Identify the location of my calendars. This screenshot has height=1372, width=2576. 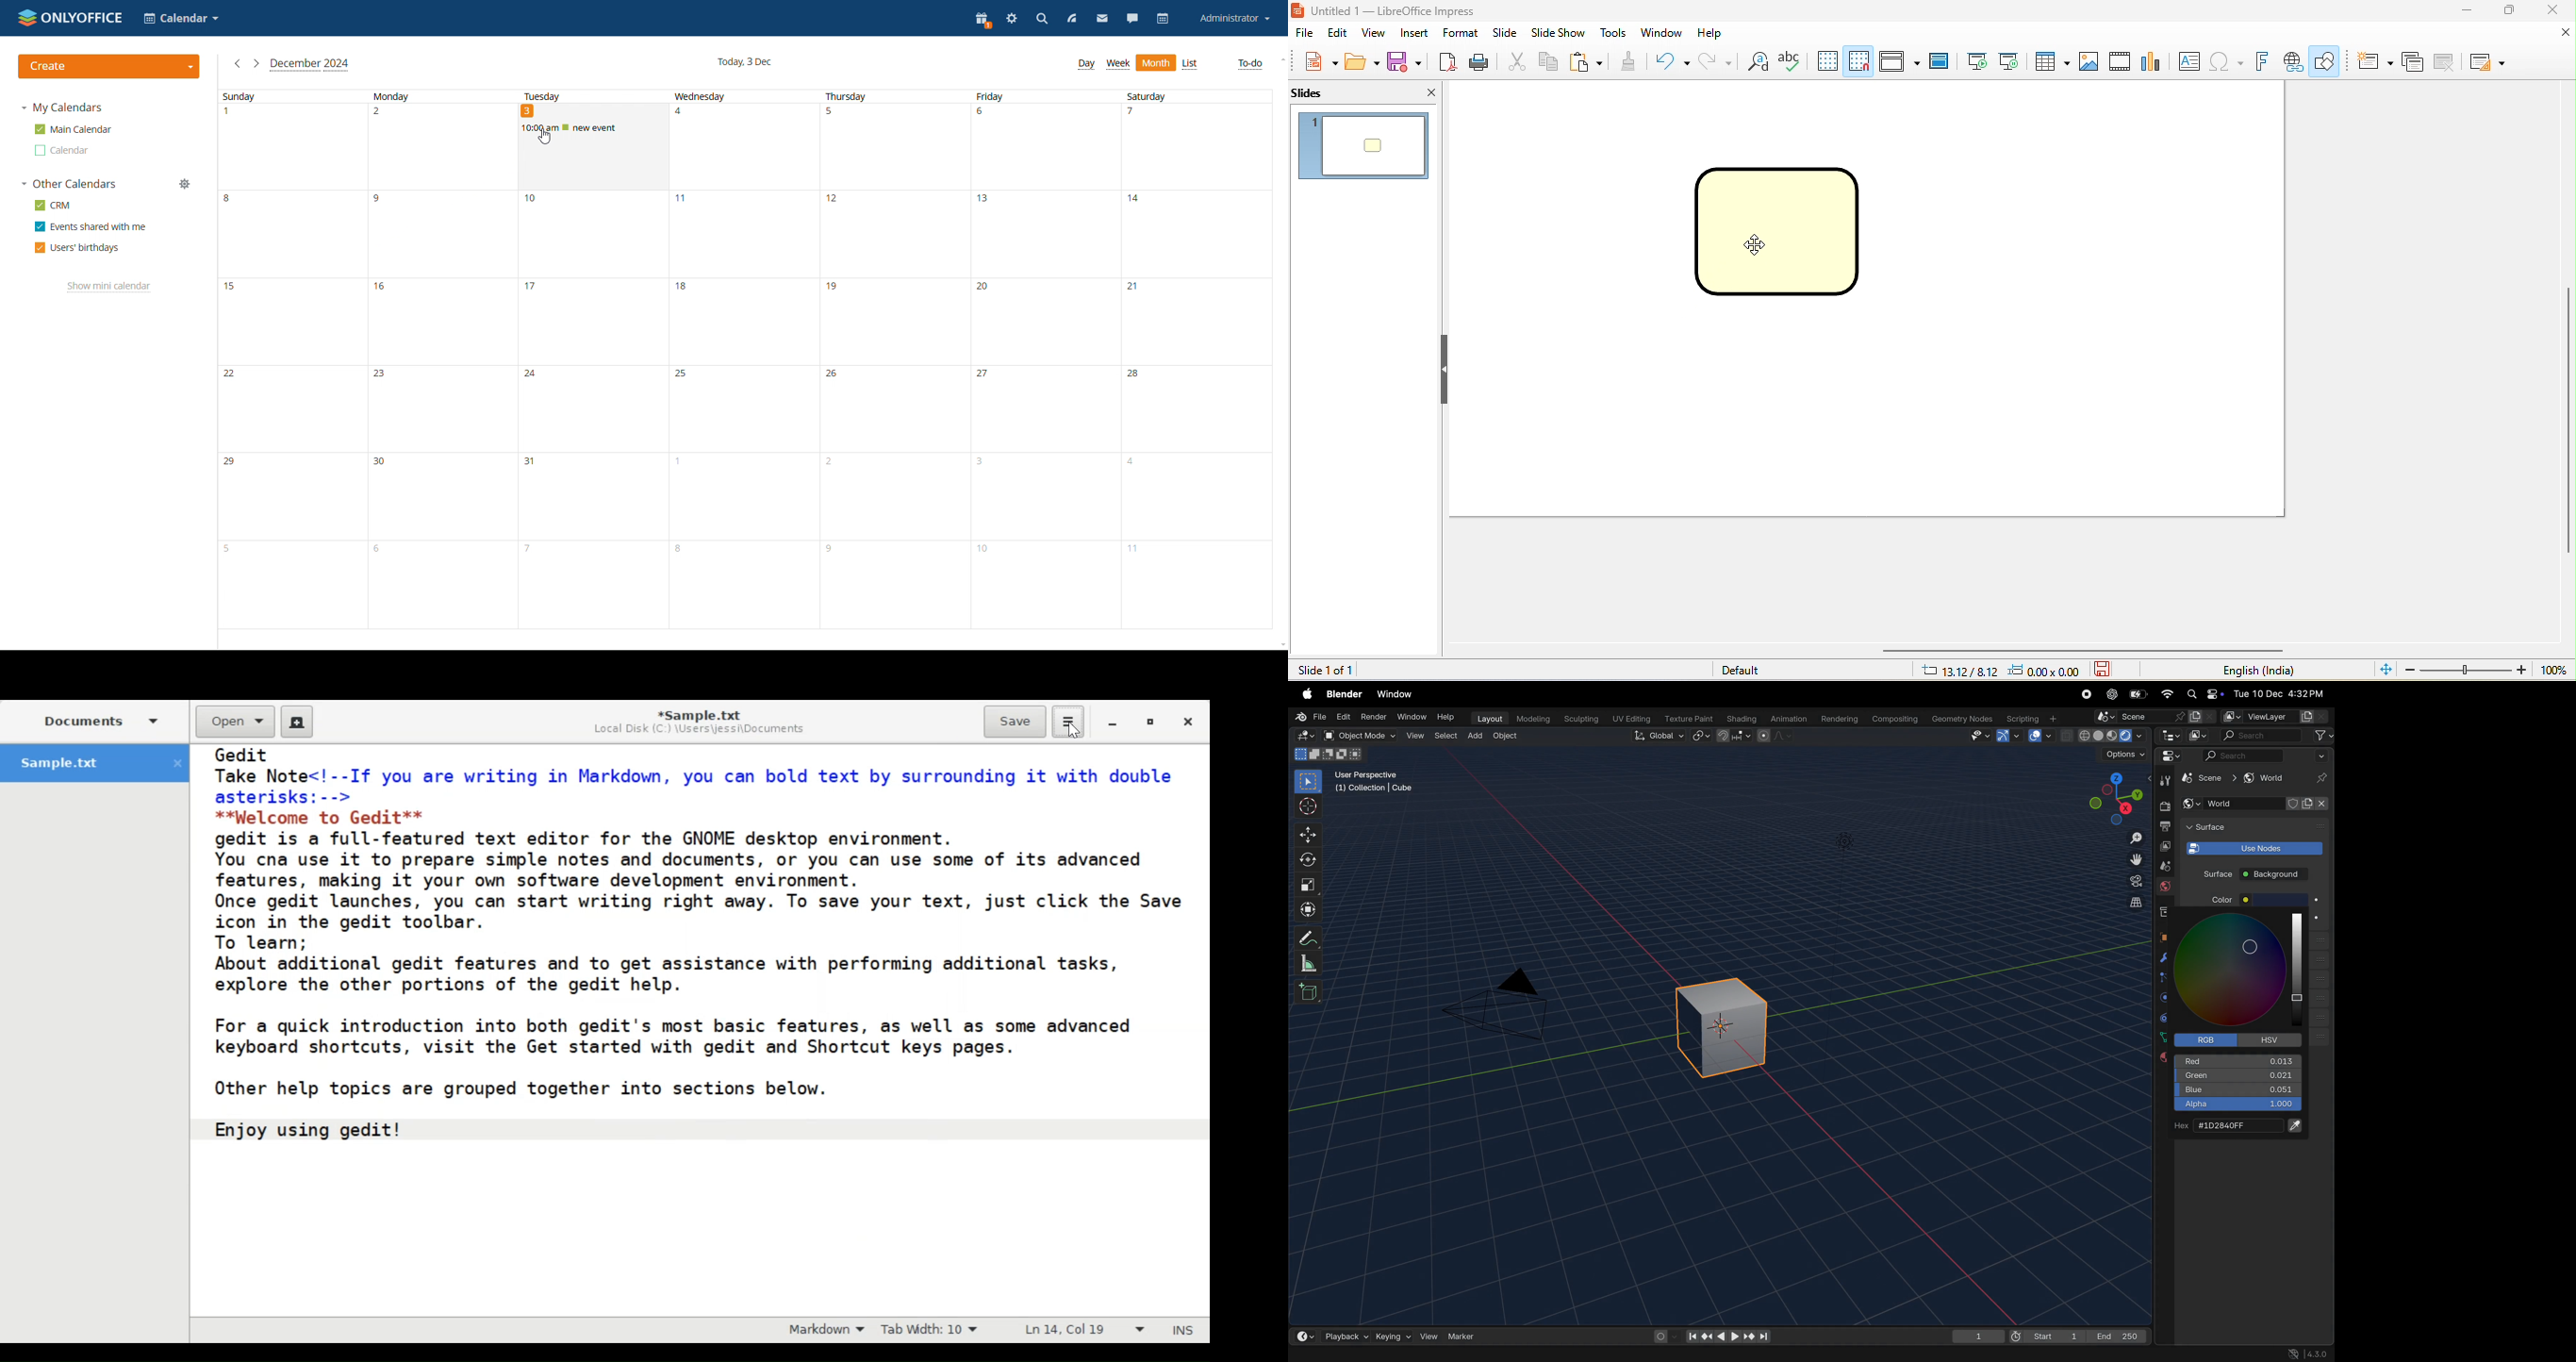
(64, 107).